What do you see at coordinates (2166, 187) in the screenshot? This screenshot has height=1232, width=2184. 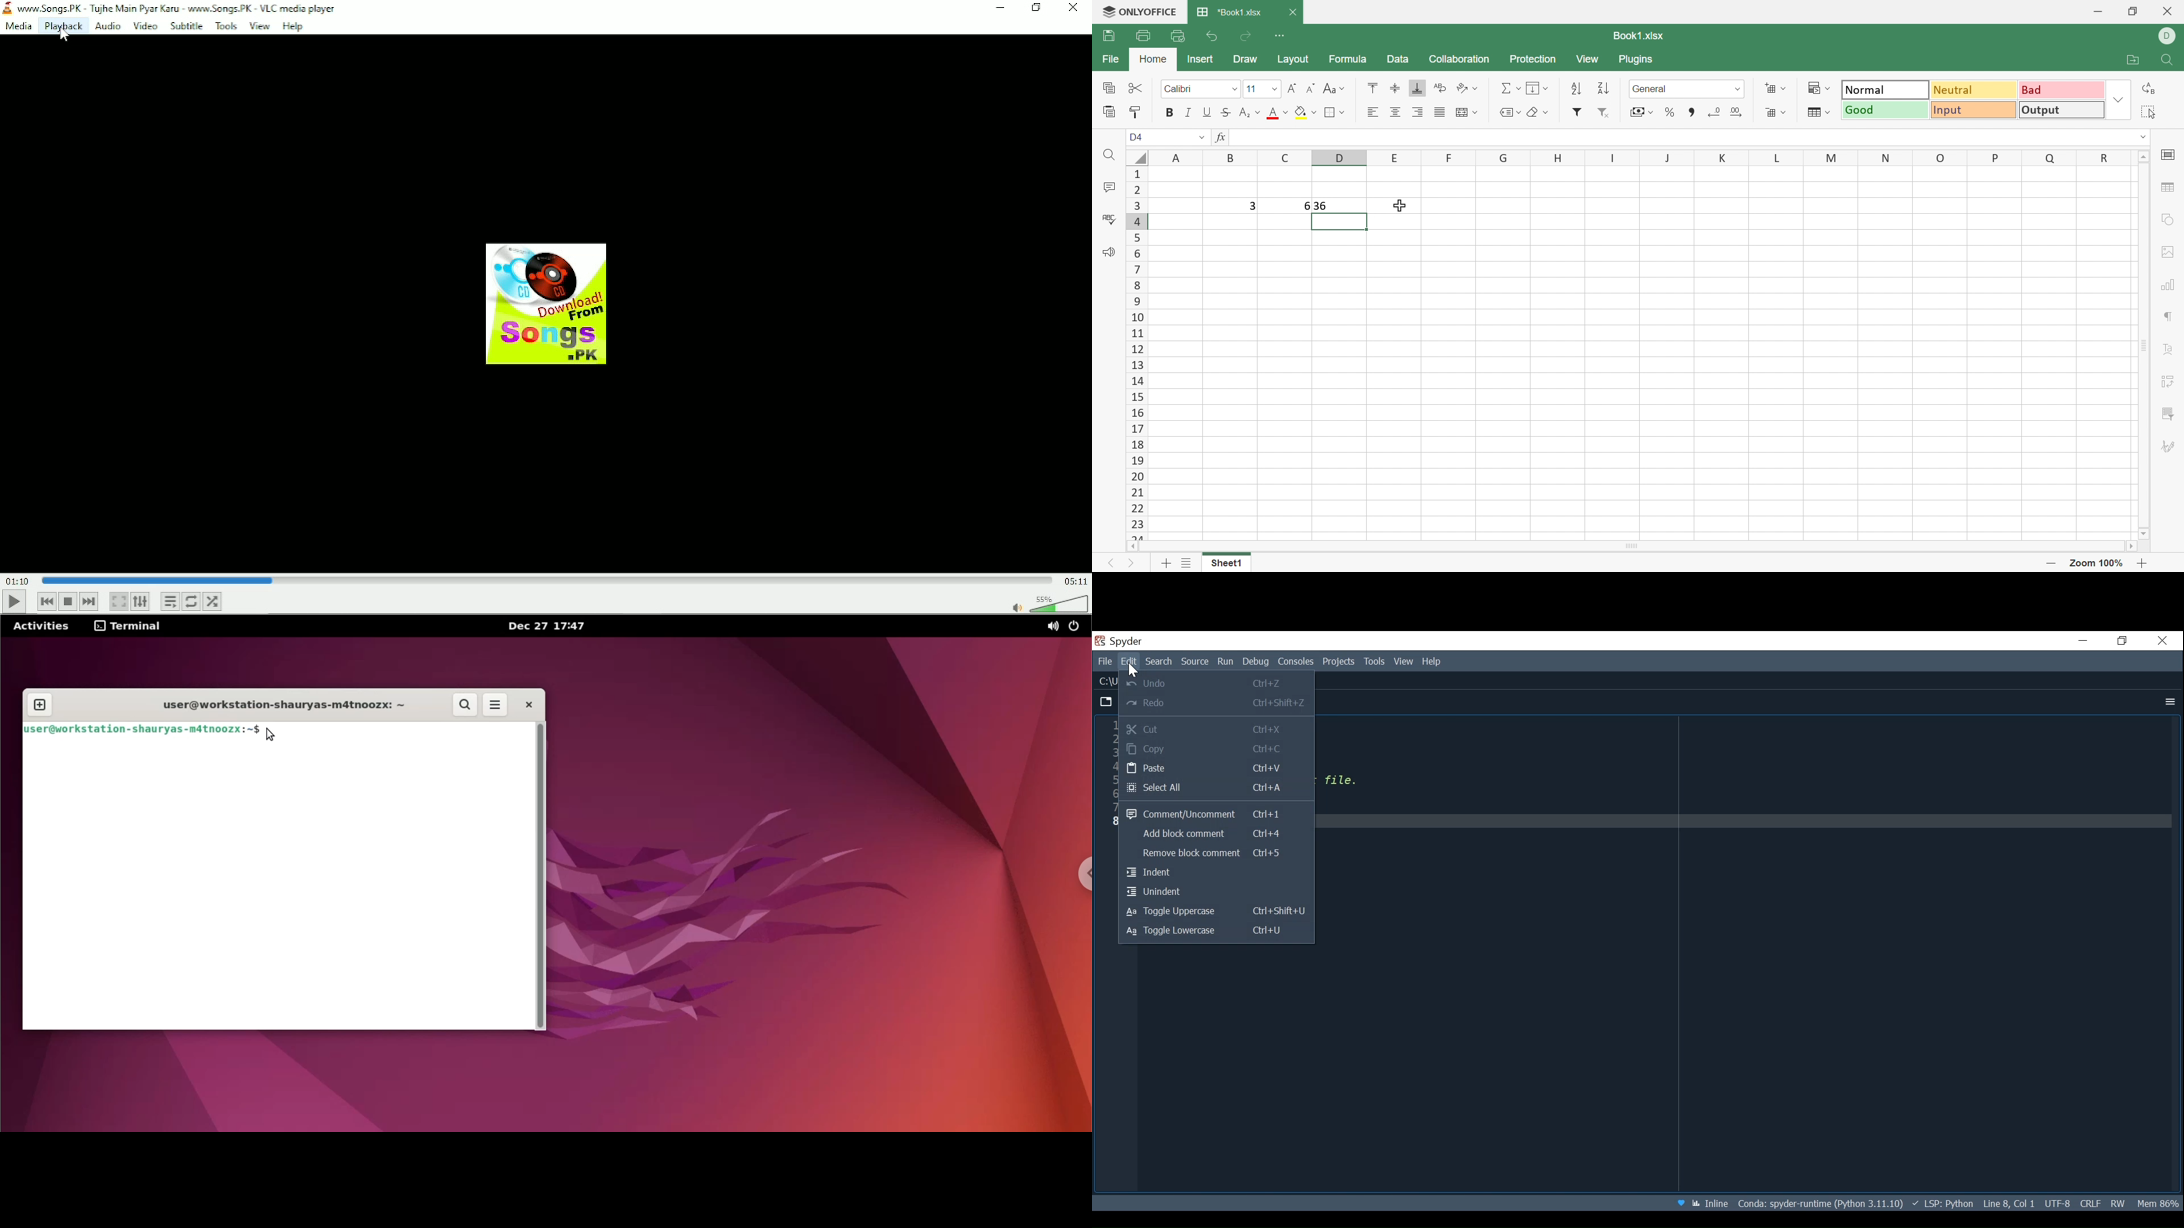 I see `Table settings` at bounding box center [2166, 187].